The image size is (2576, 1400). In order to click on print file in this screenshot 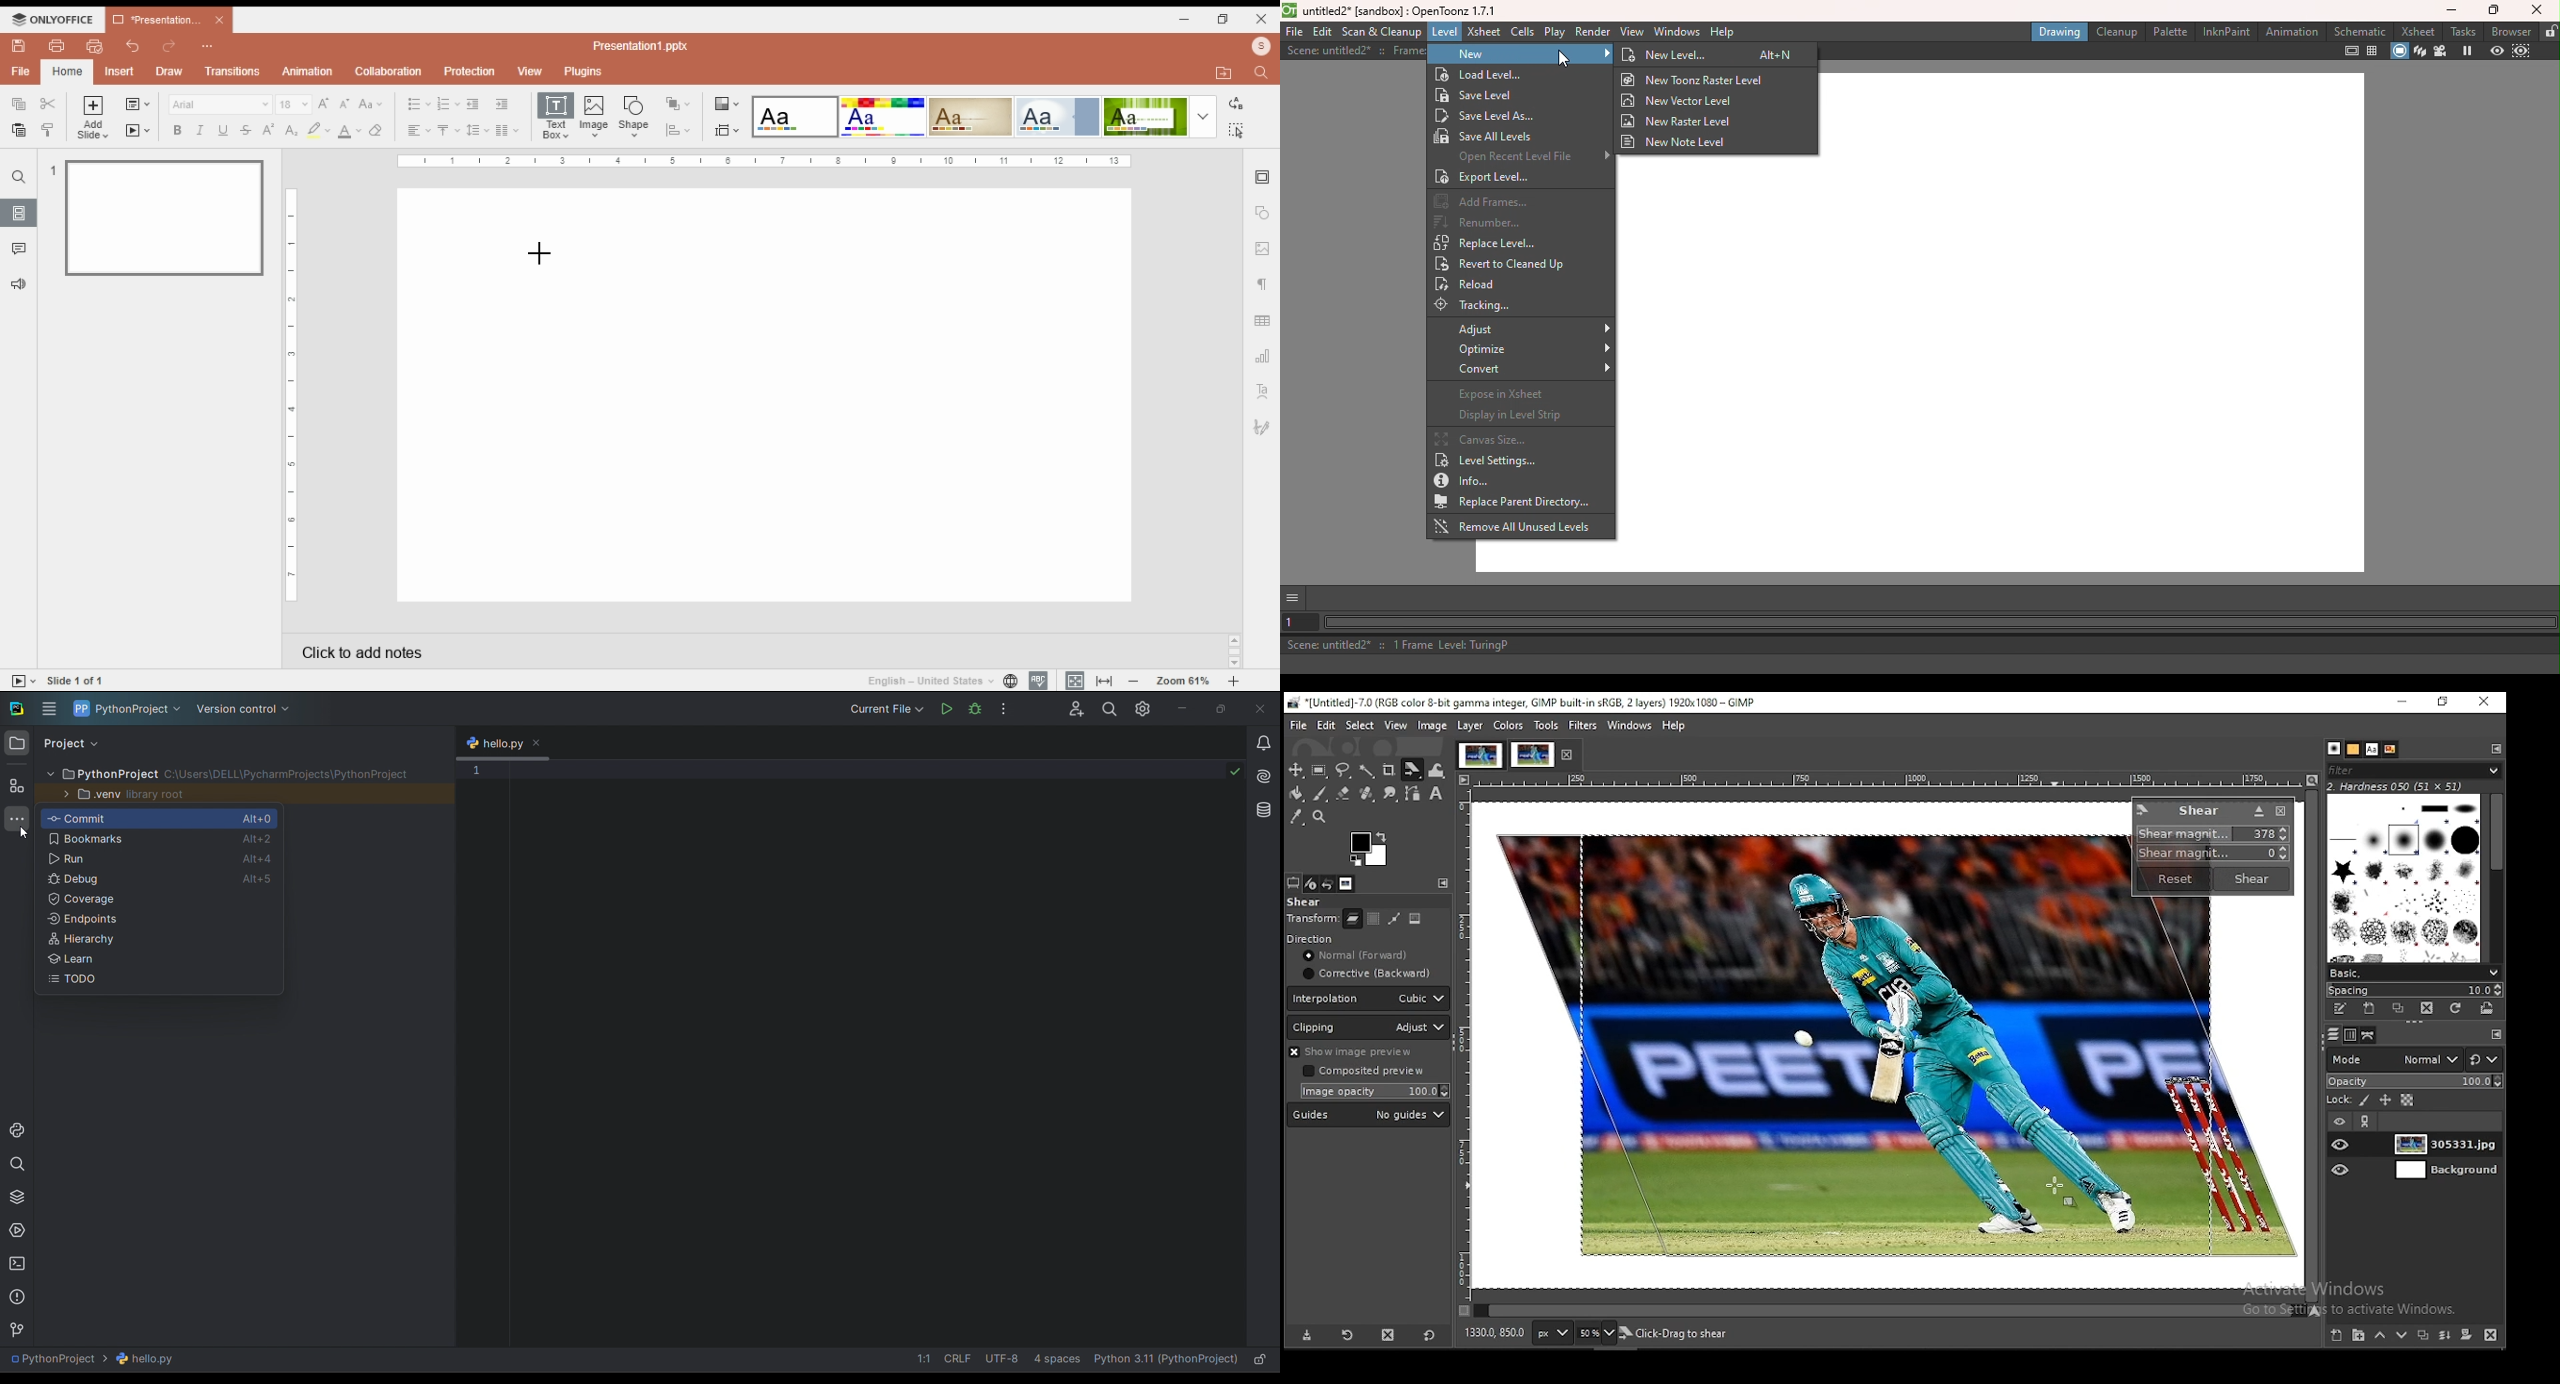, I will do `click(55, 46)`.